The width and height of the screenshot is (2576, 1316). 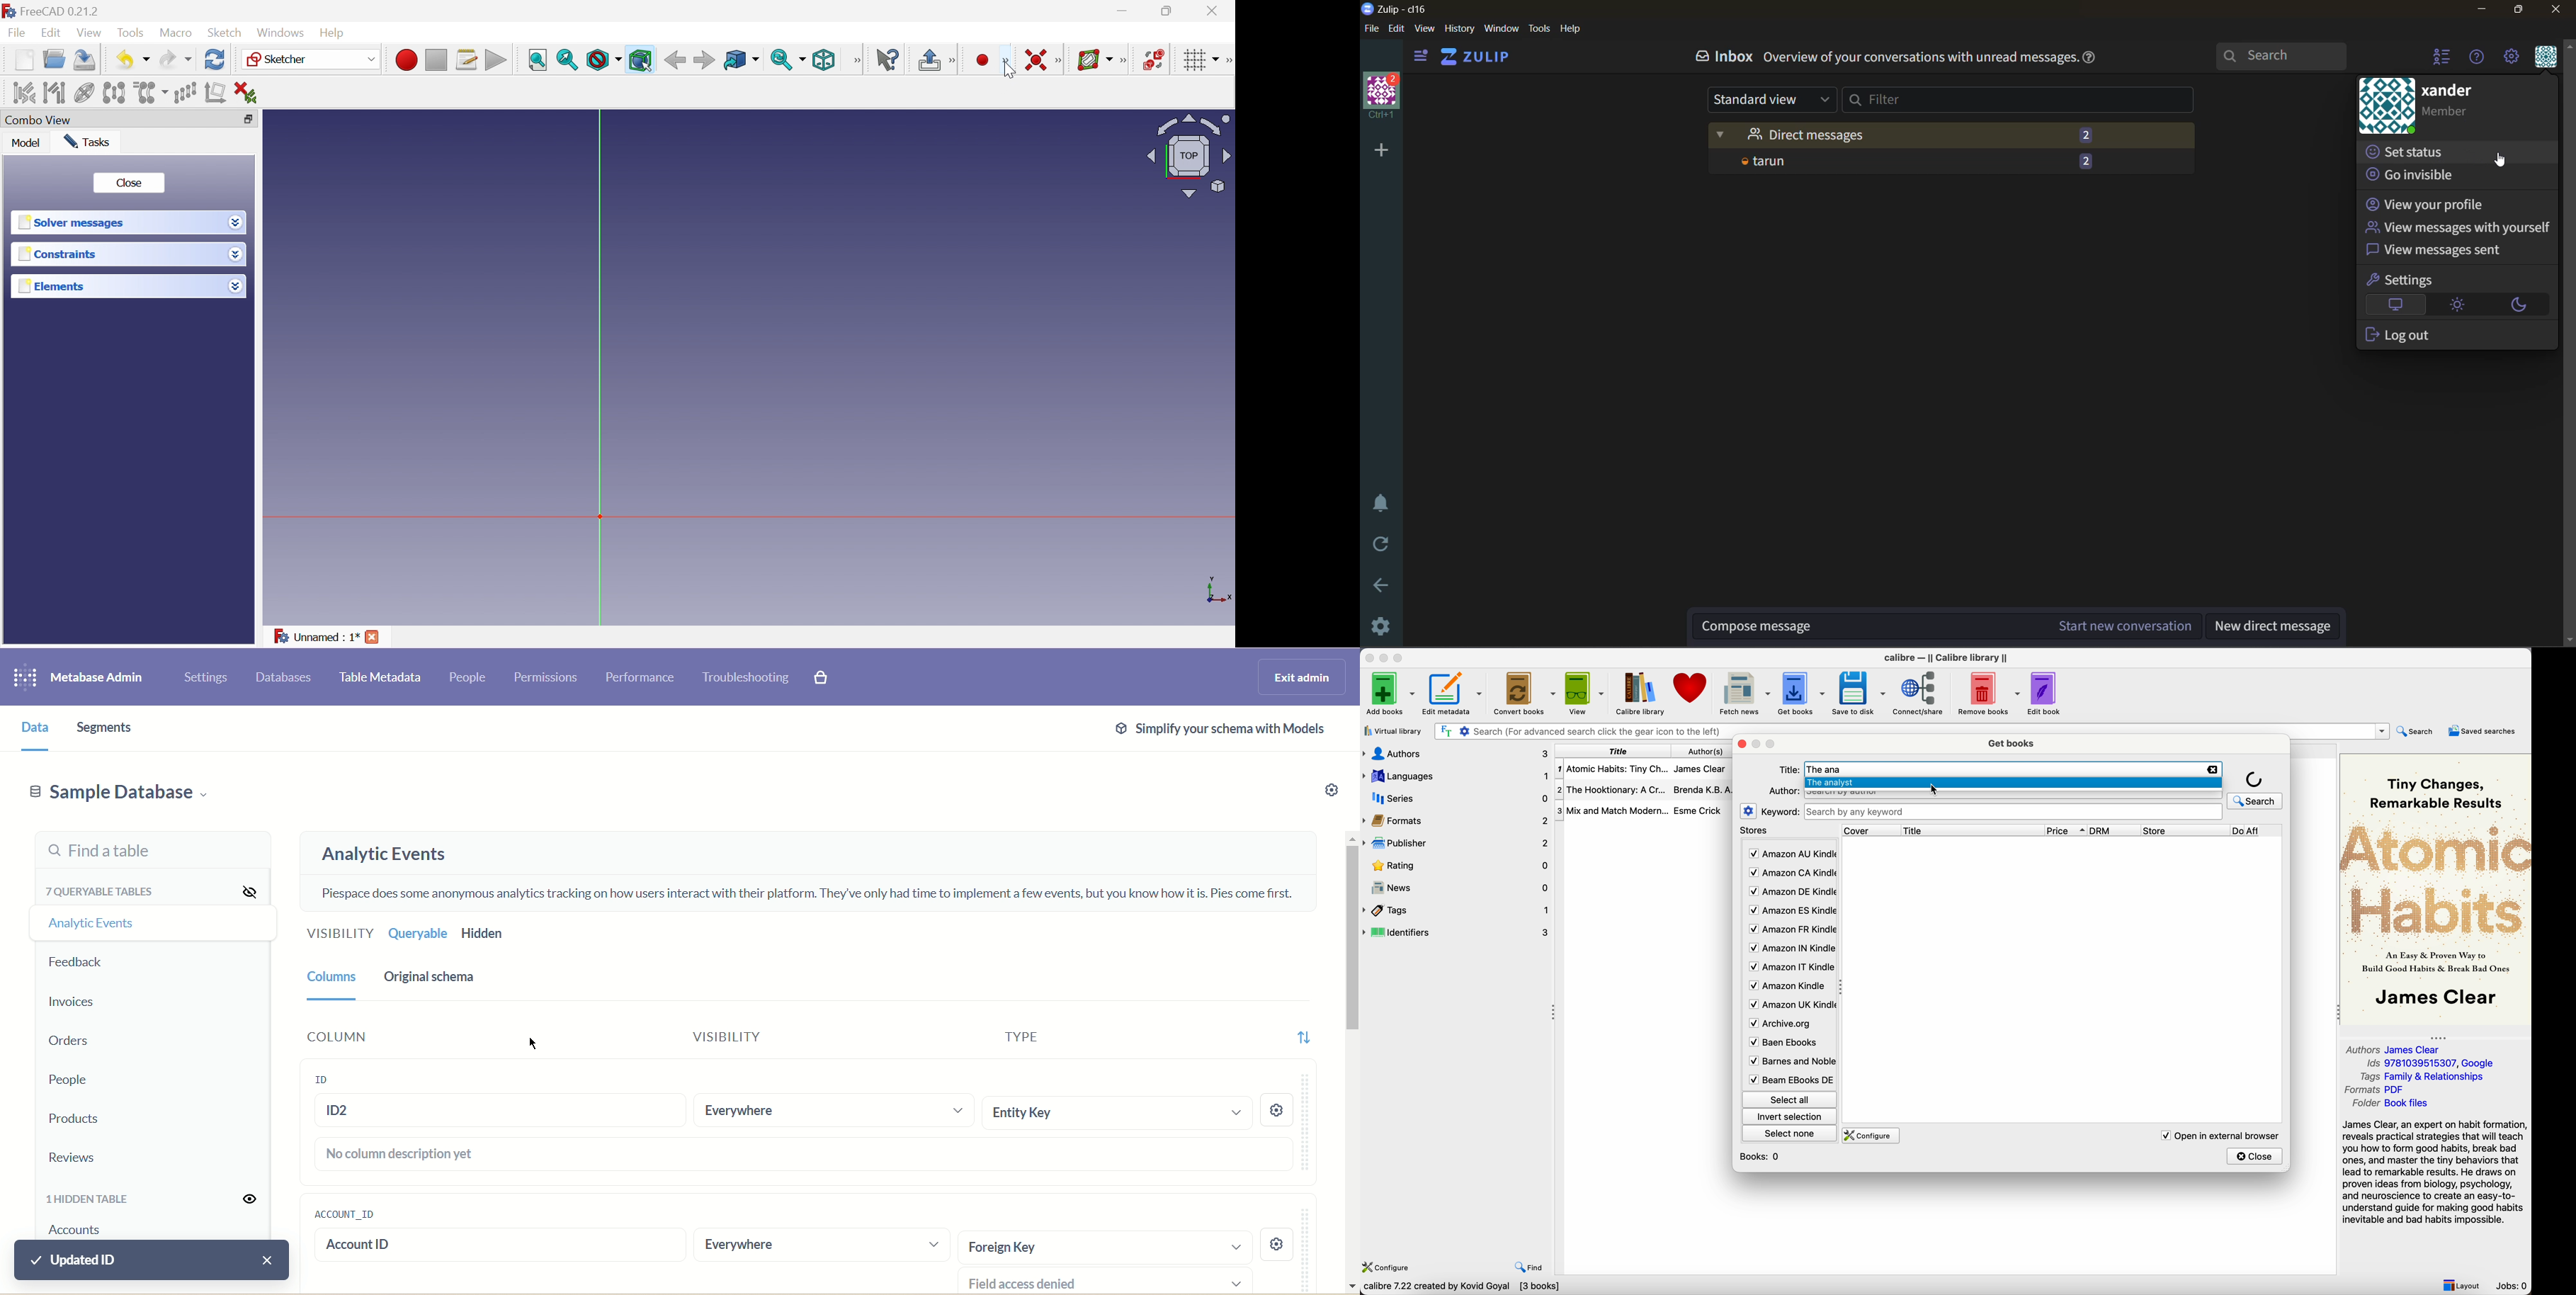 I want to click on Save, so click(x=131, y=60).